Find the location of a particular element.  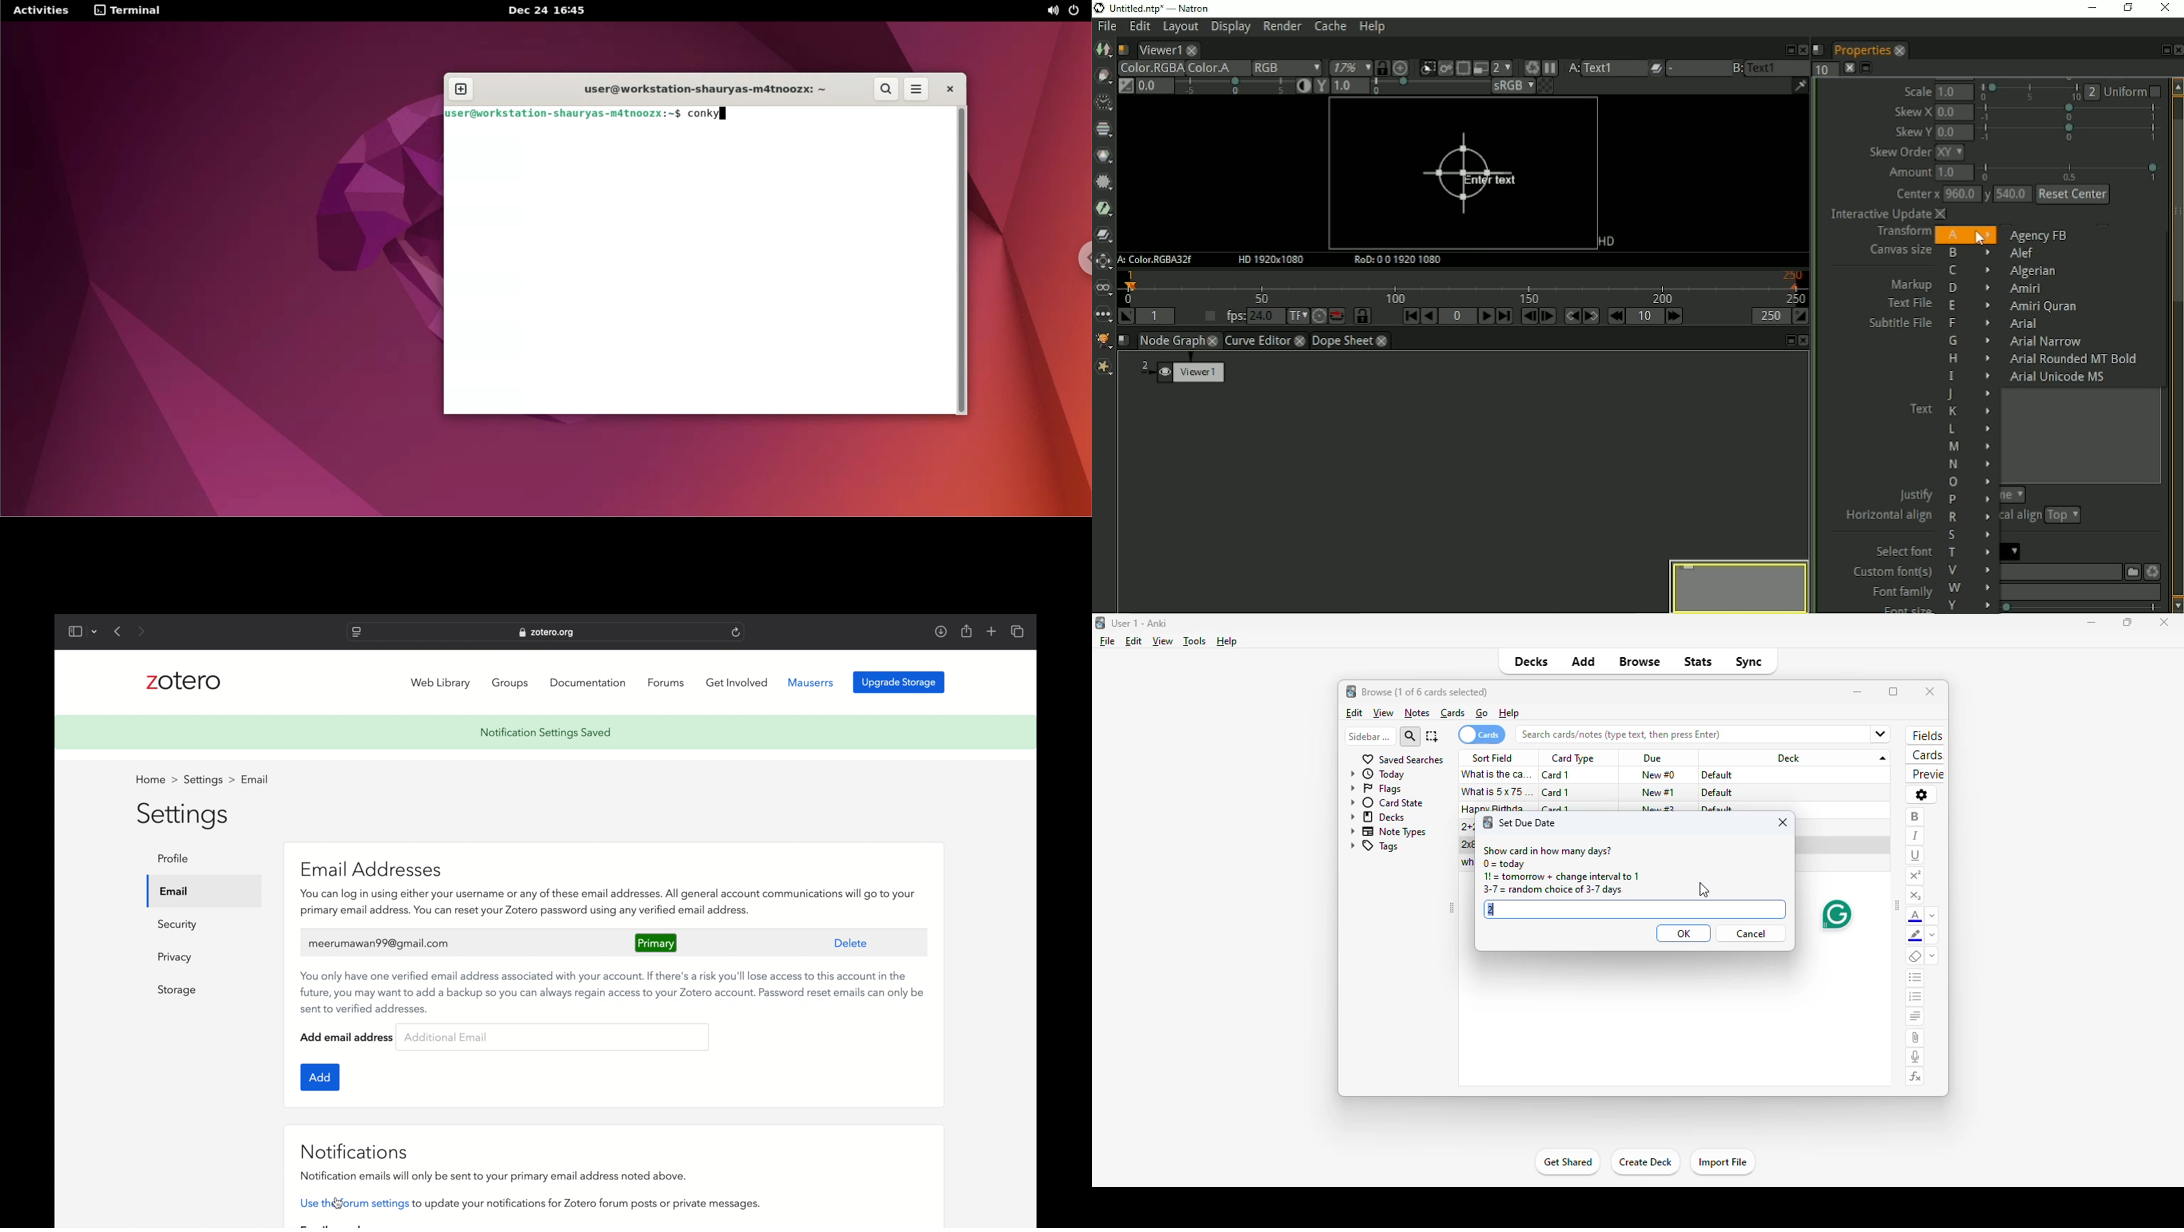

new tab is located at coordinates (992, 631).